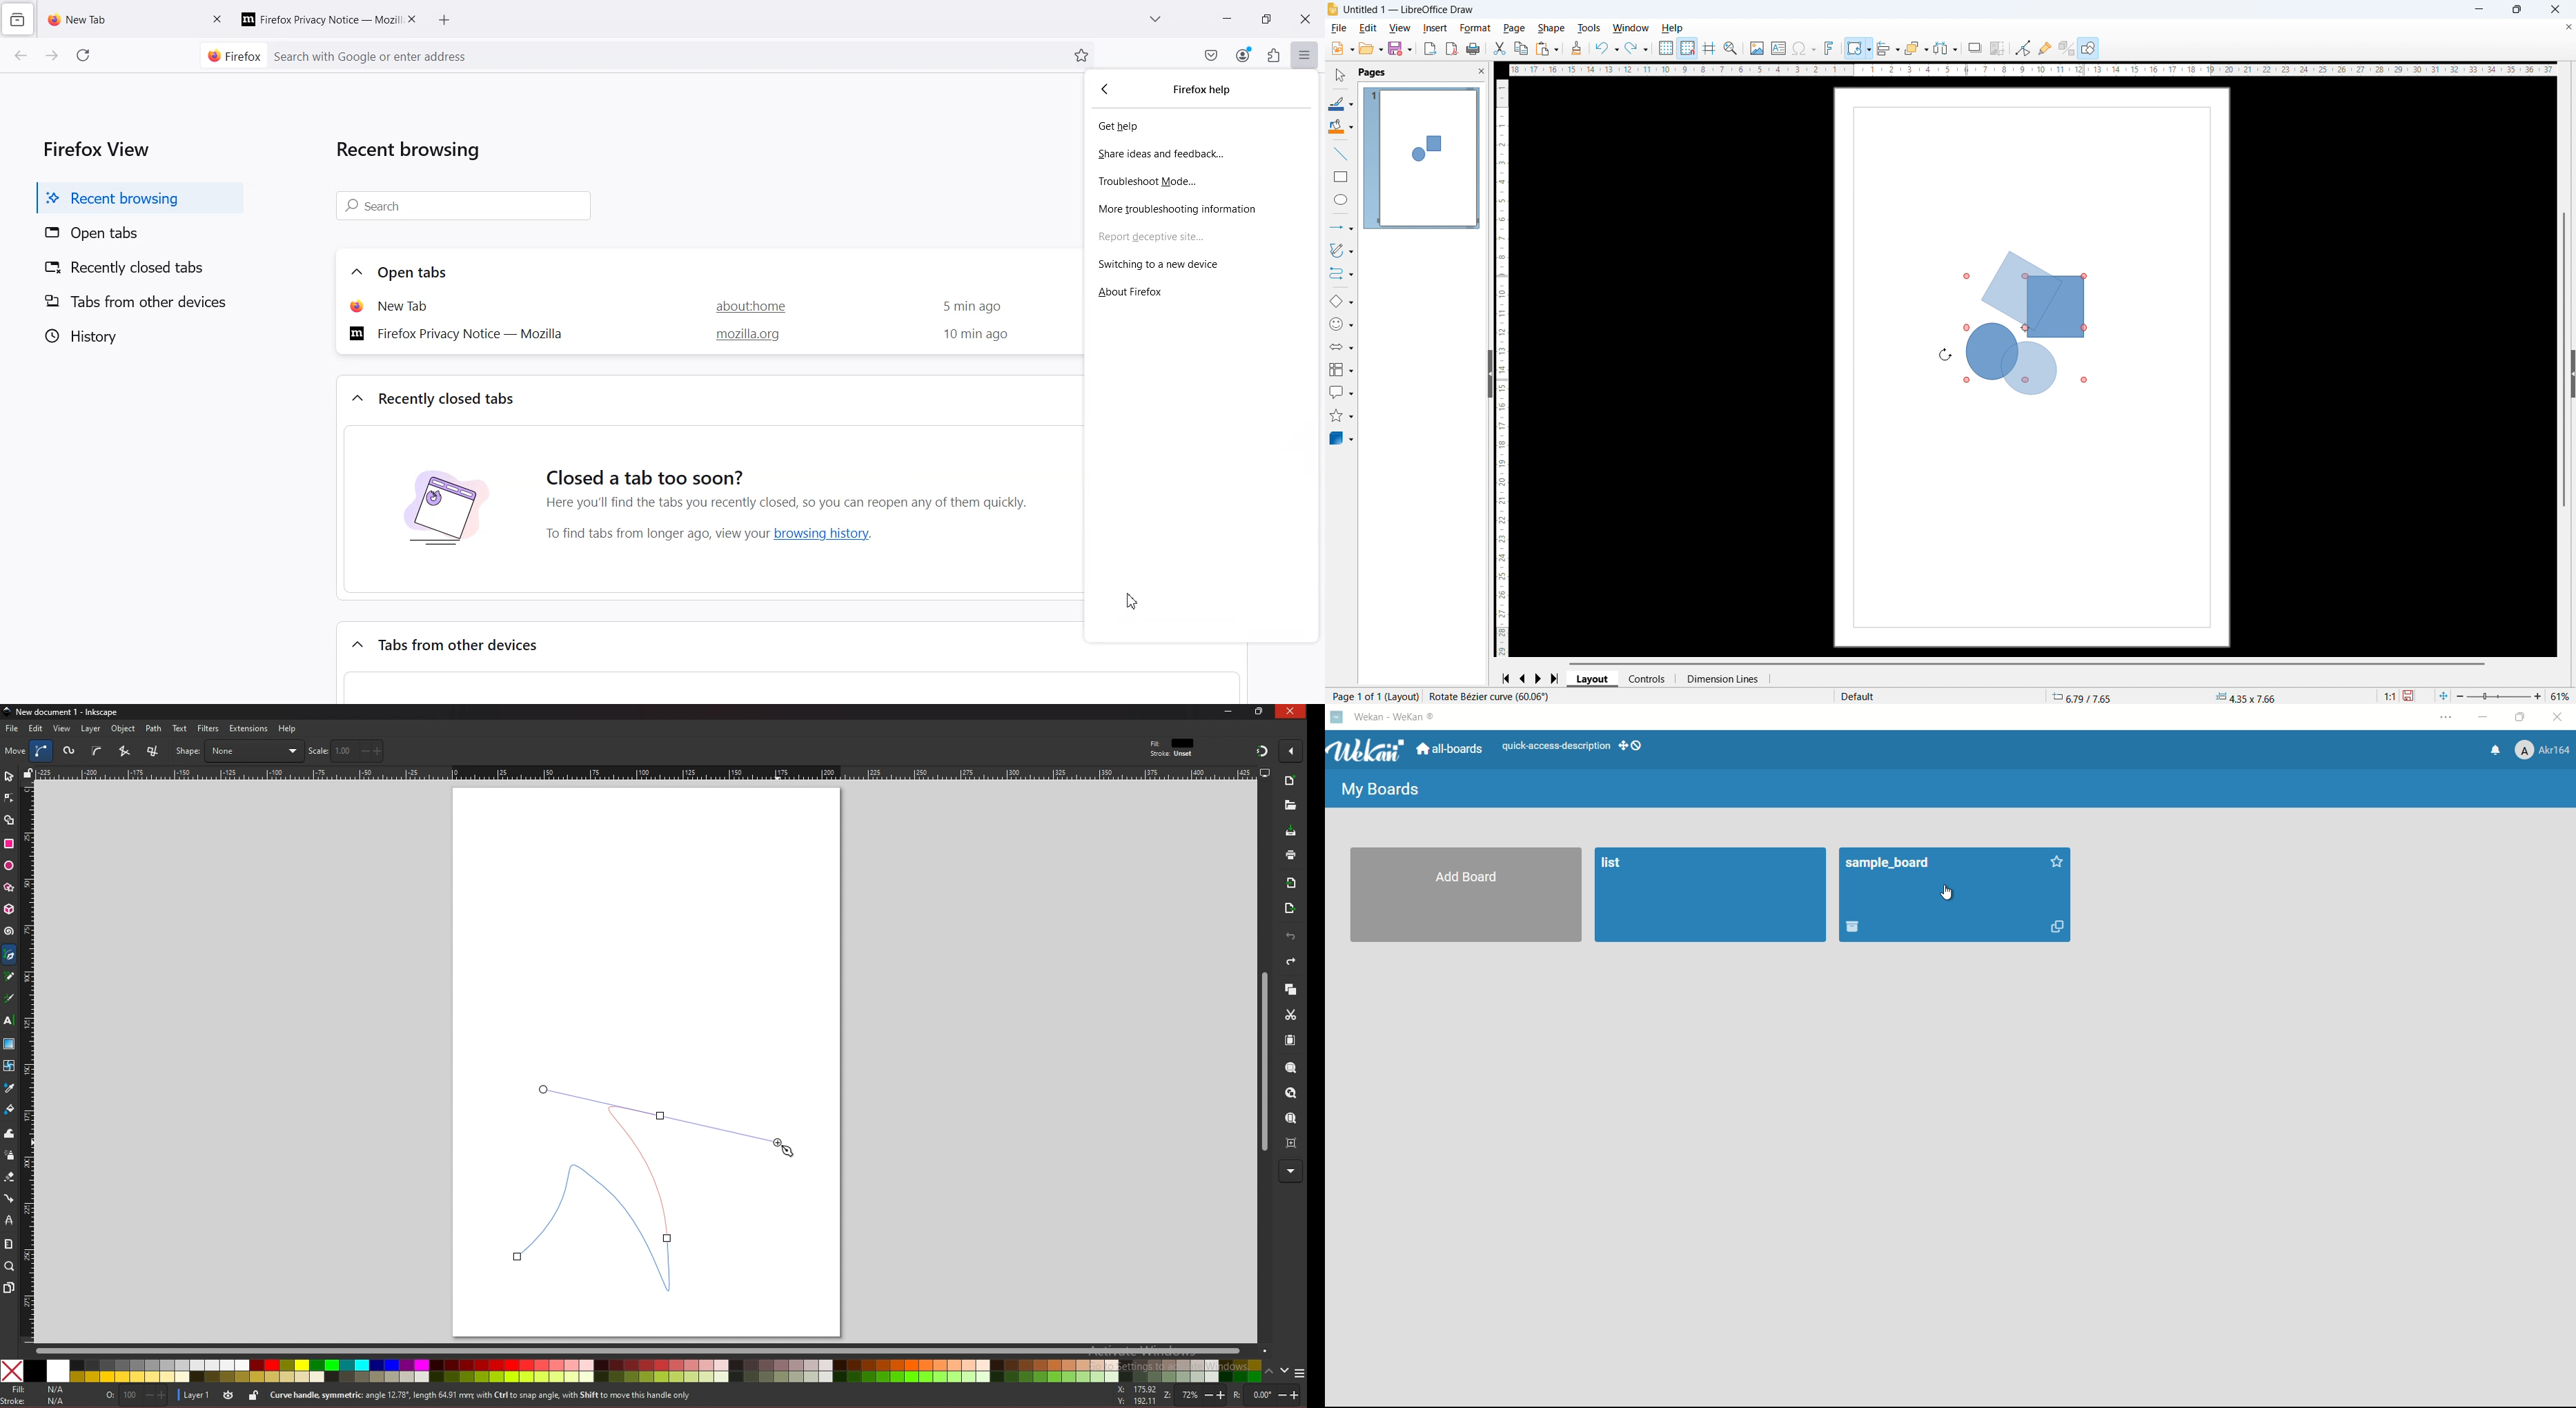 The width and height of the screenshot is (2576, 1428). What do you see at coordinates (1552, 29) in the screenshot?
I see `shape ` at bounding box center [1552, 29].